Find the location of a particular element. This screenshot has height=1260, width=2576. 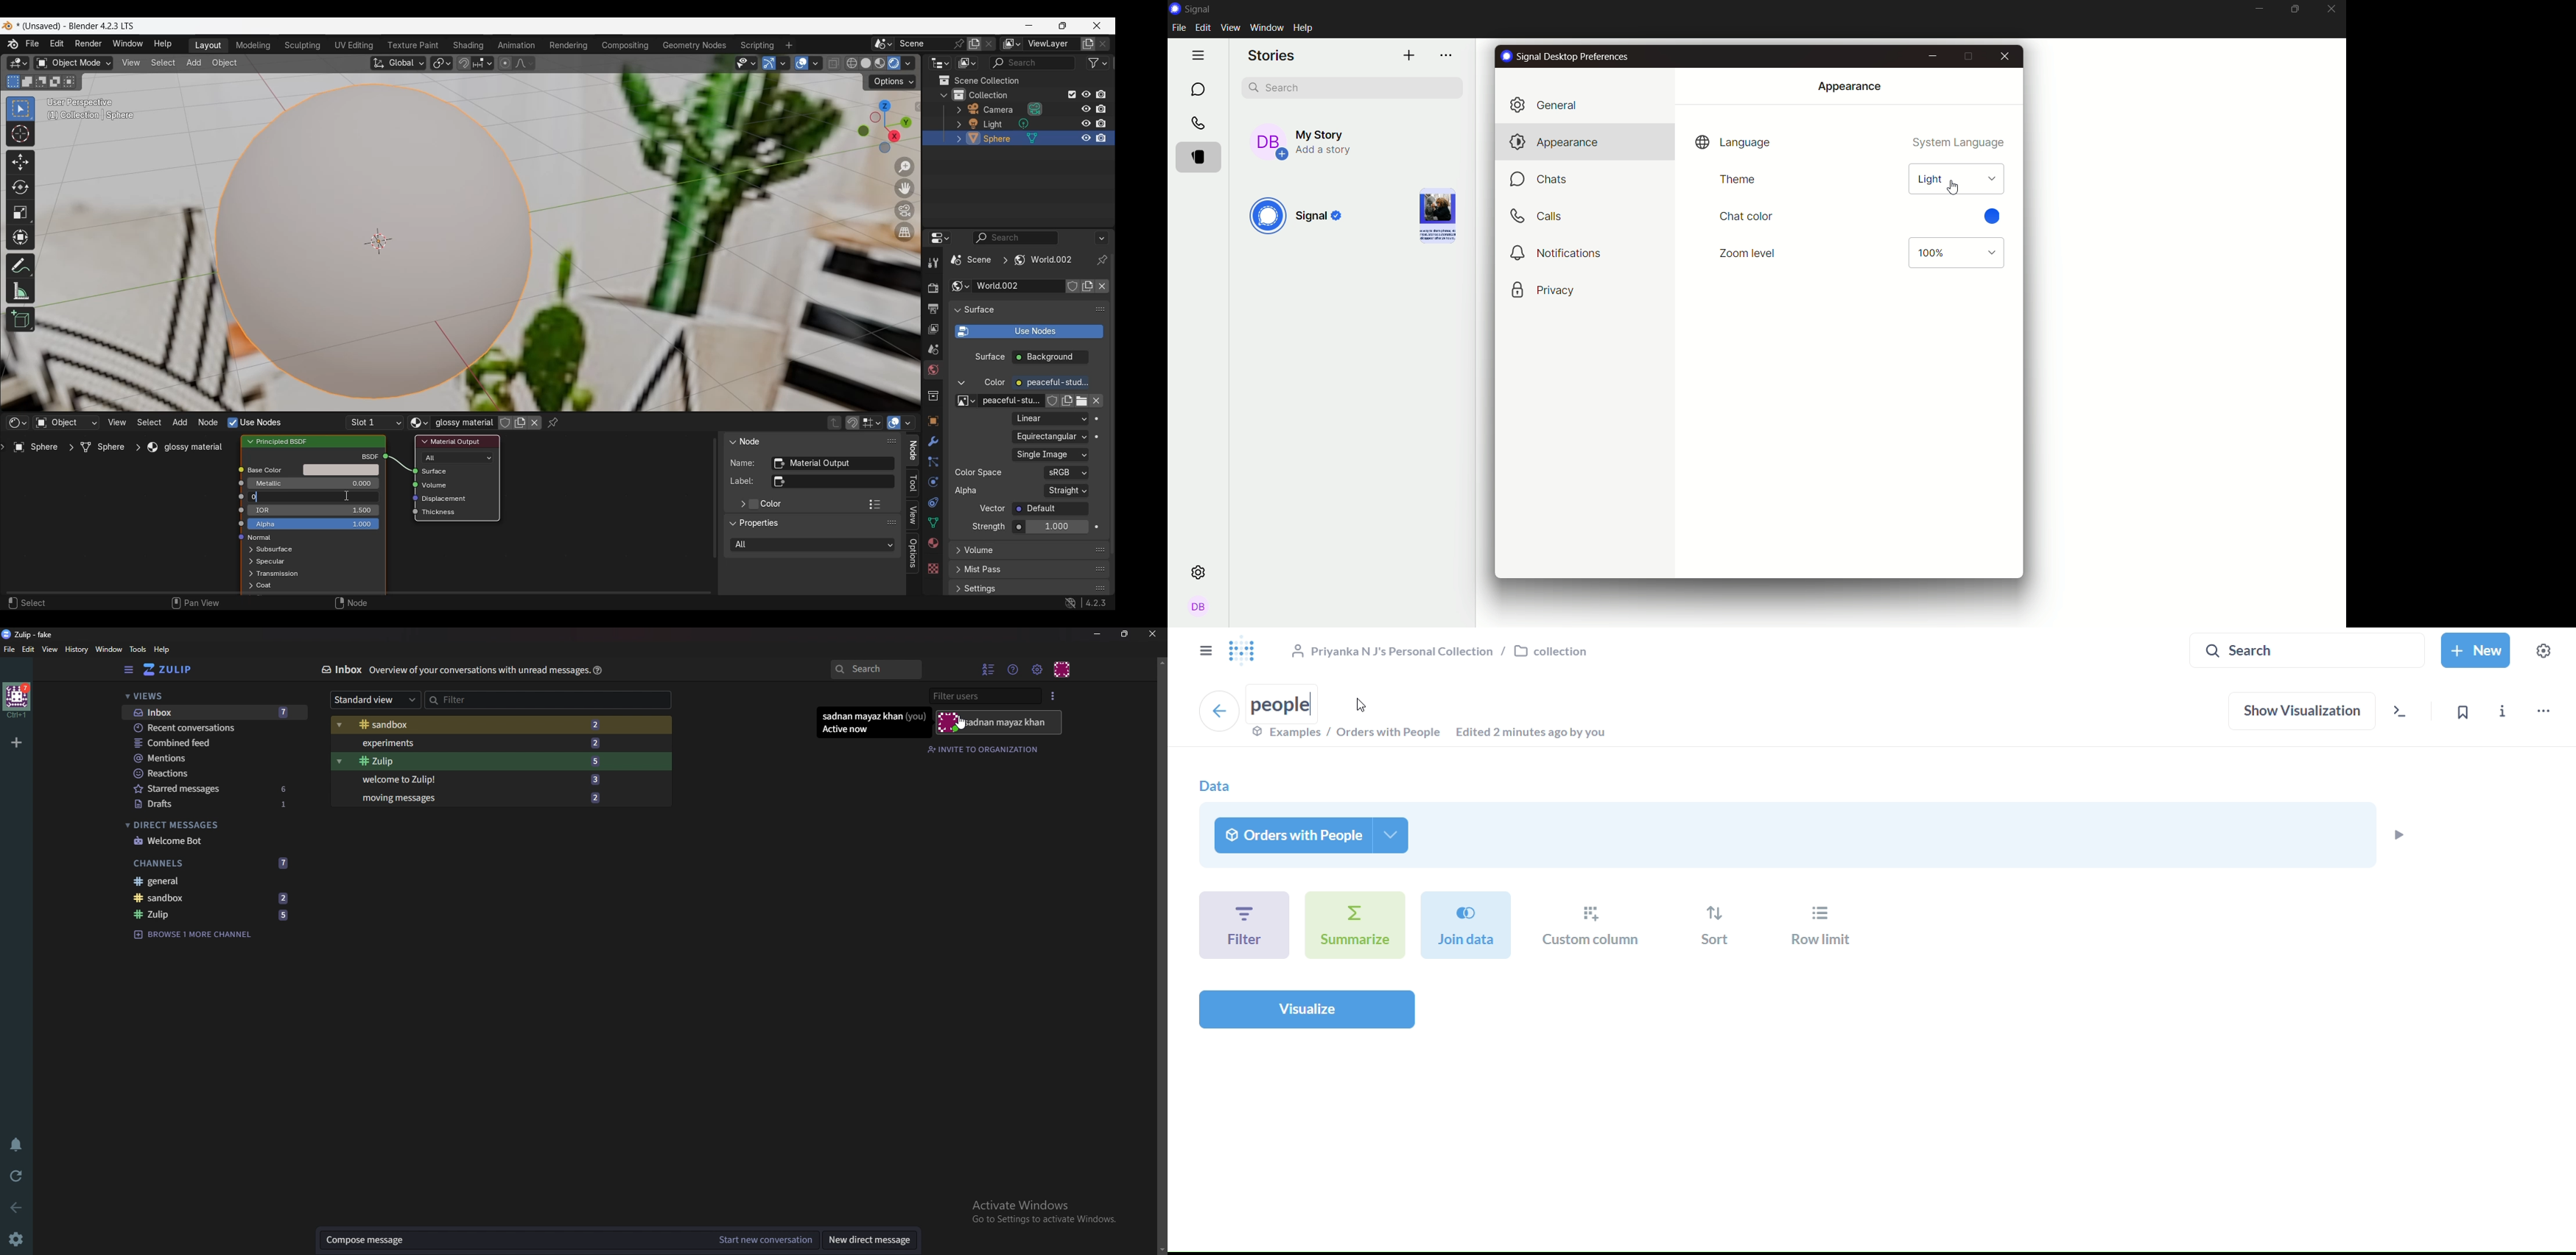

stories is located at coordinates (1274, 56).